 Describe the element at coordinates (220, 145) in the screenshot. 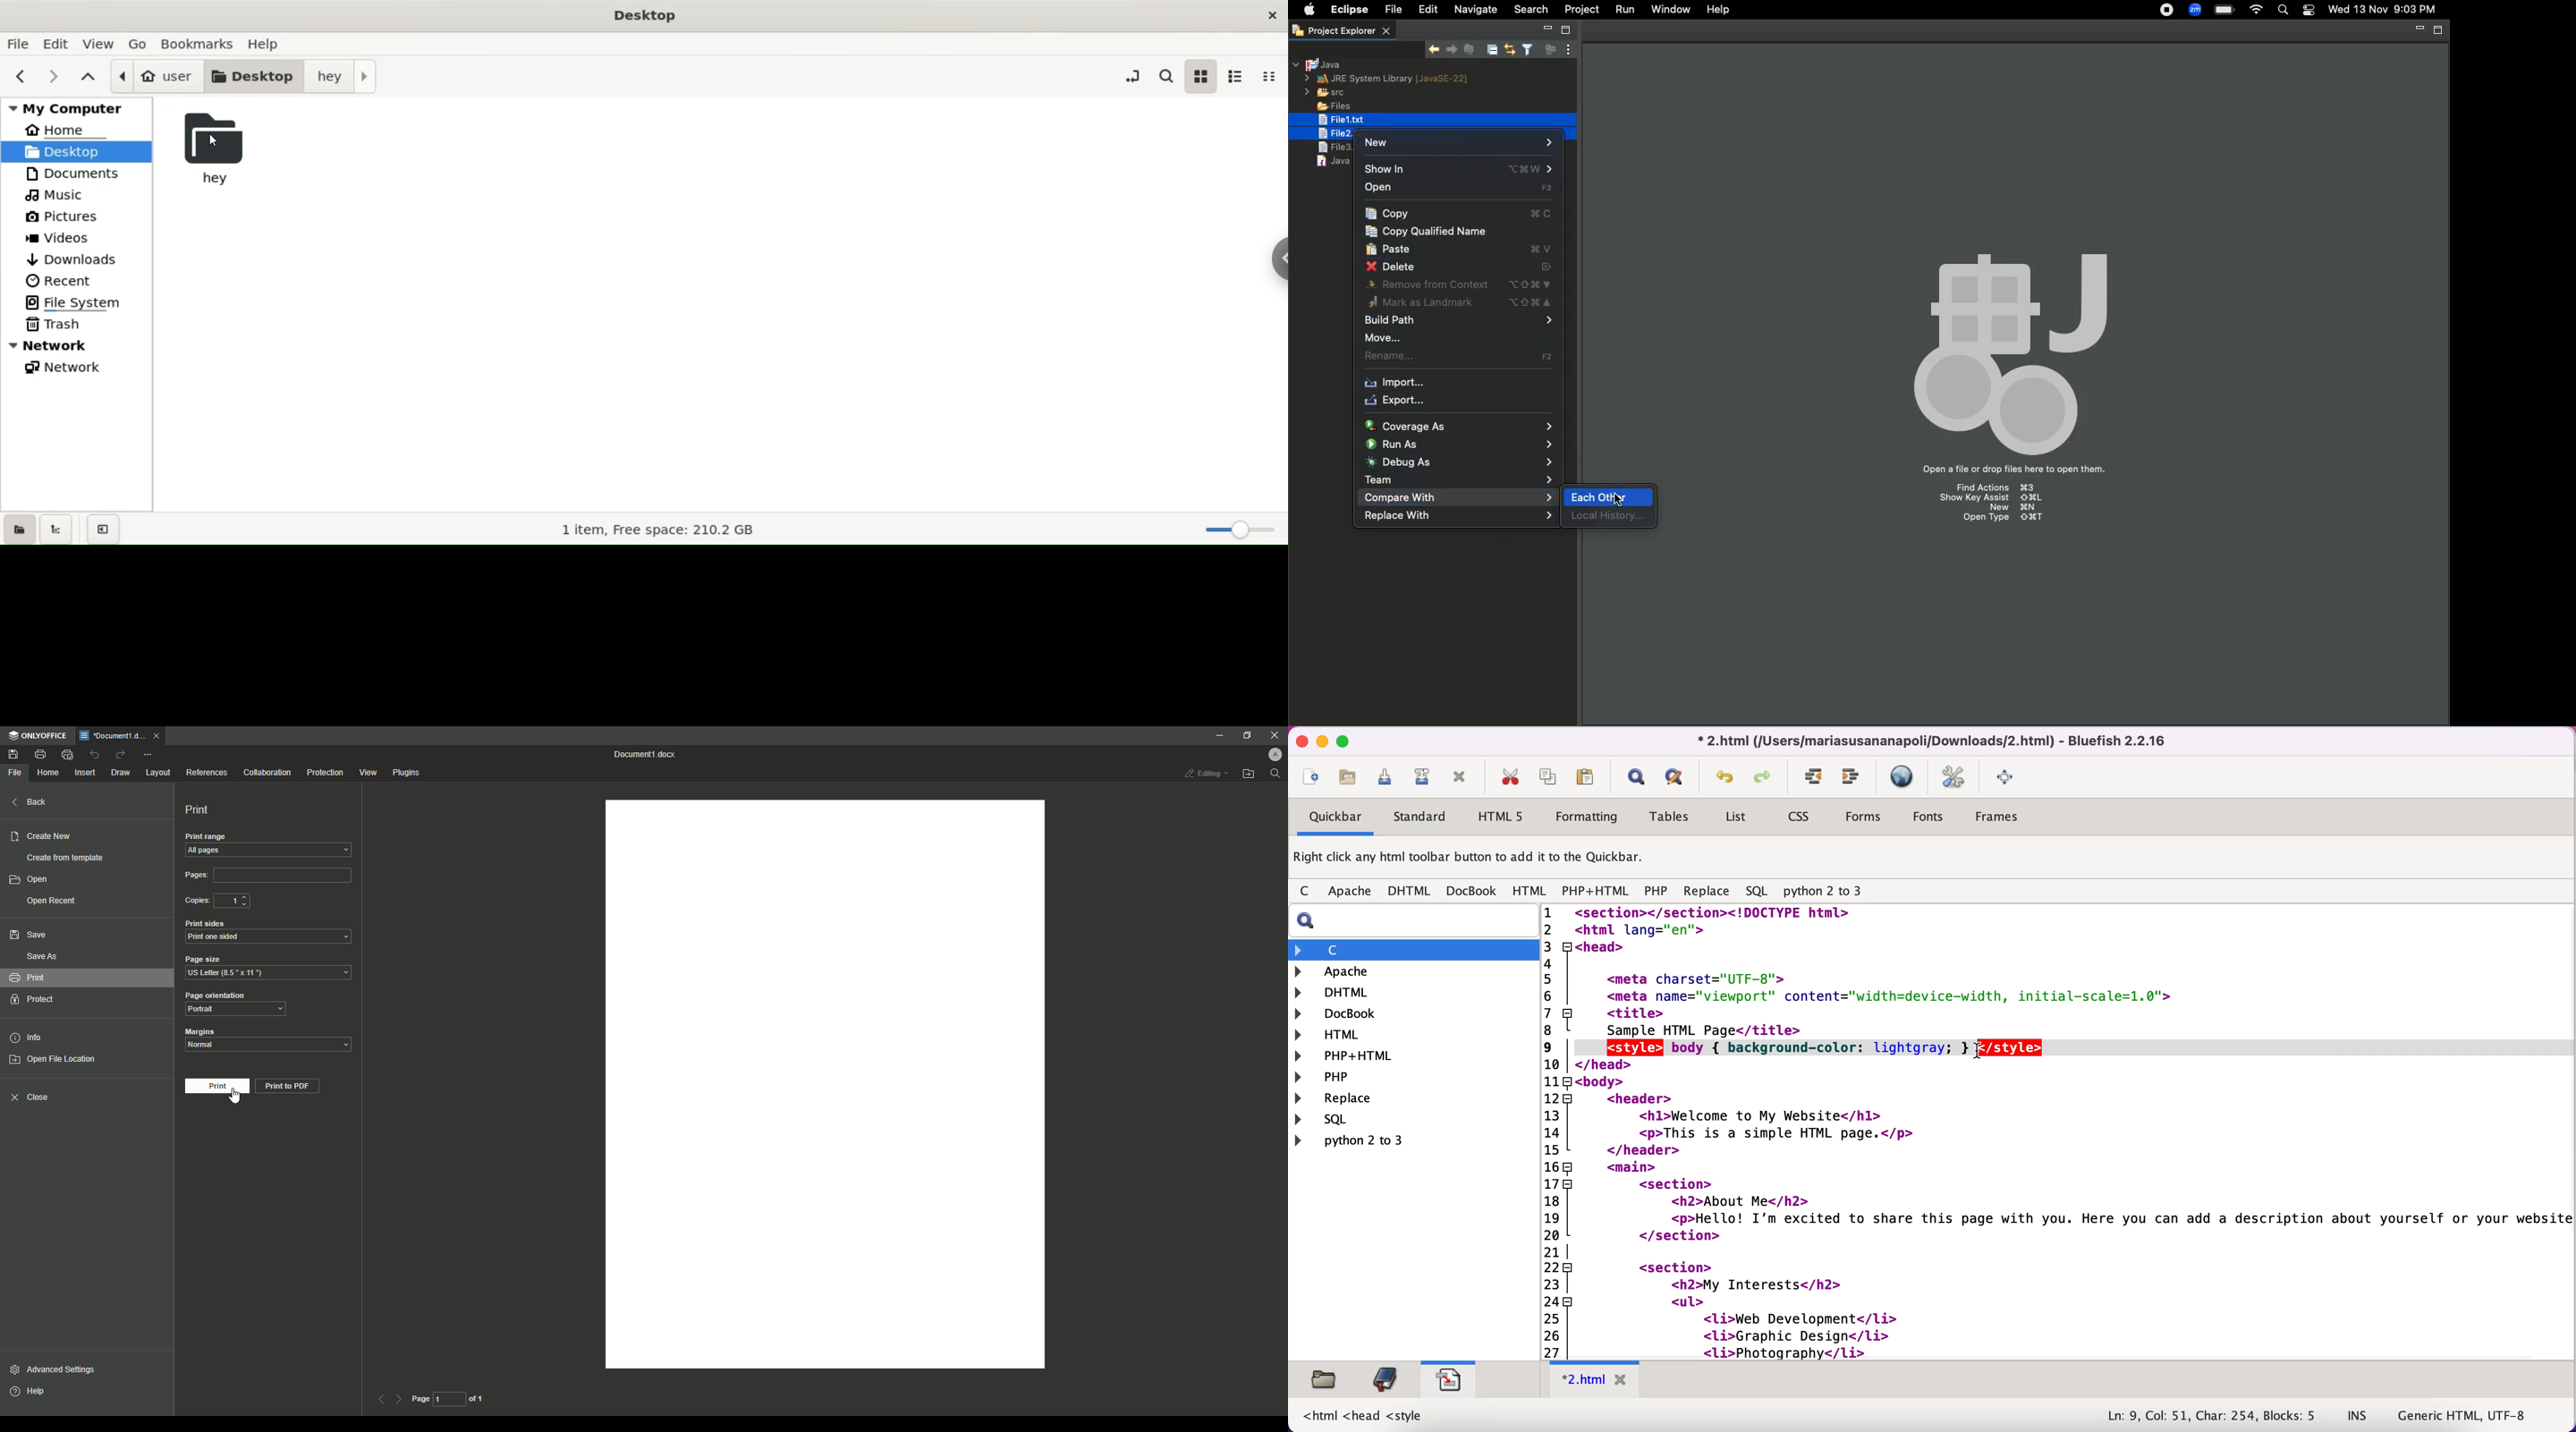

I see `hey` at that location.